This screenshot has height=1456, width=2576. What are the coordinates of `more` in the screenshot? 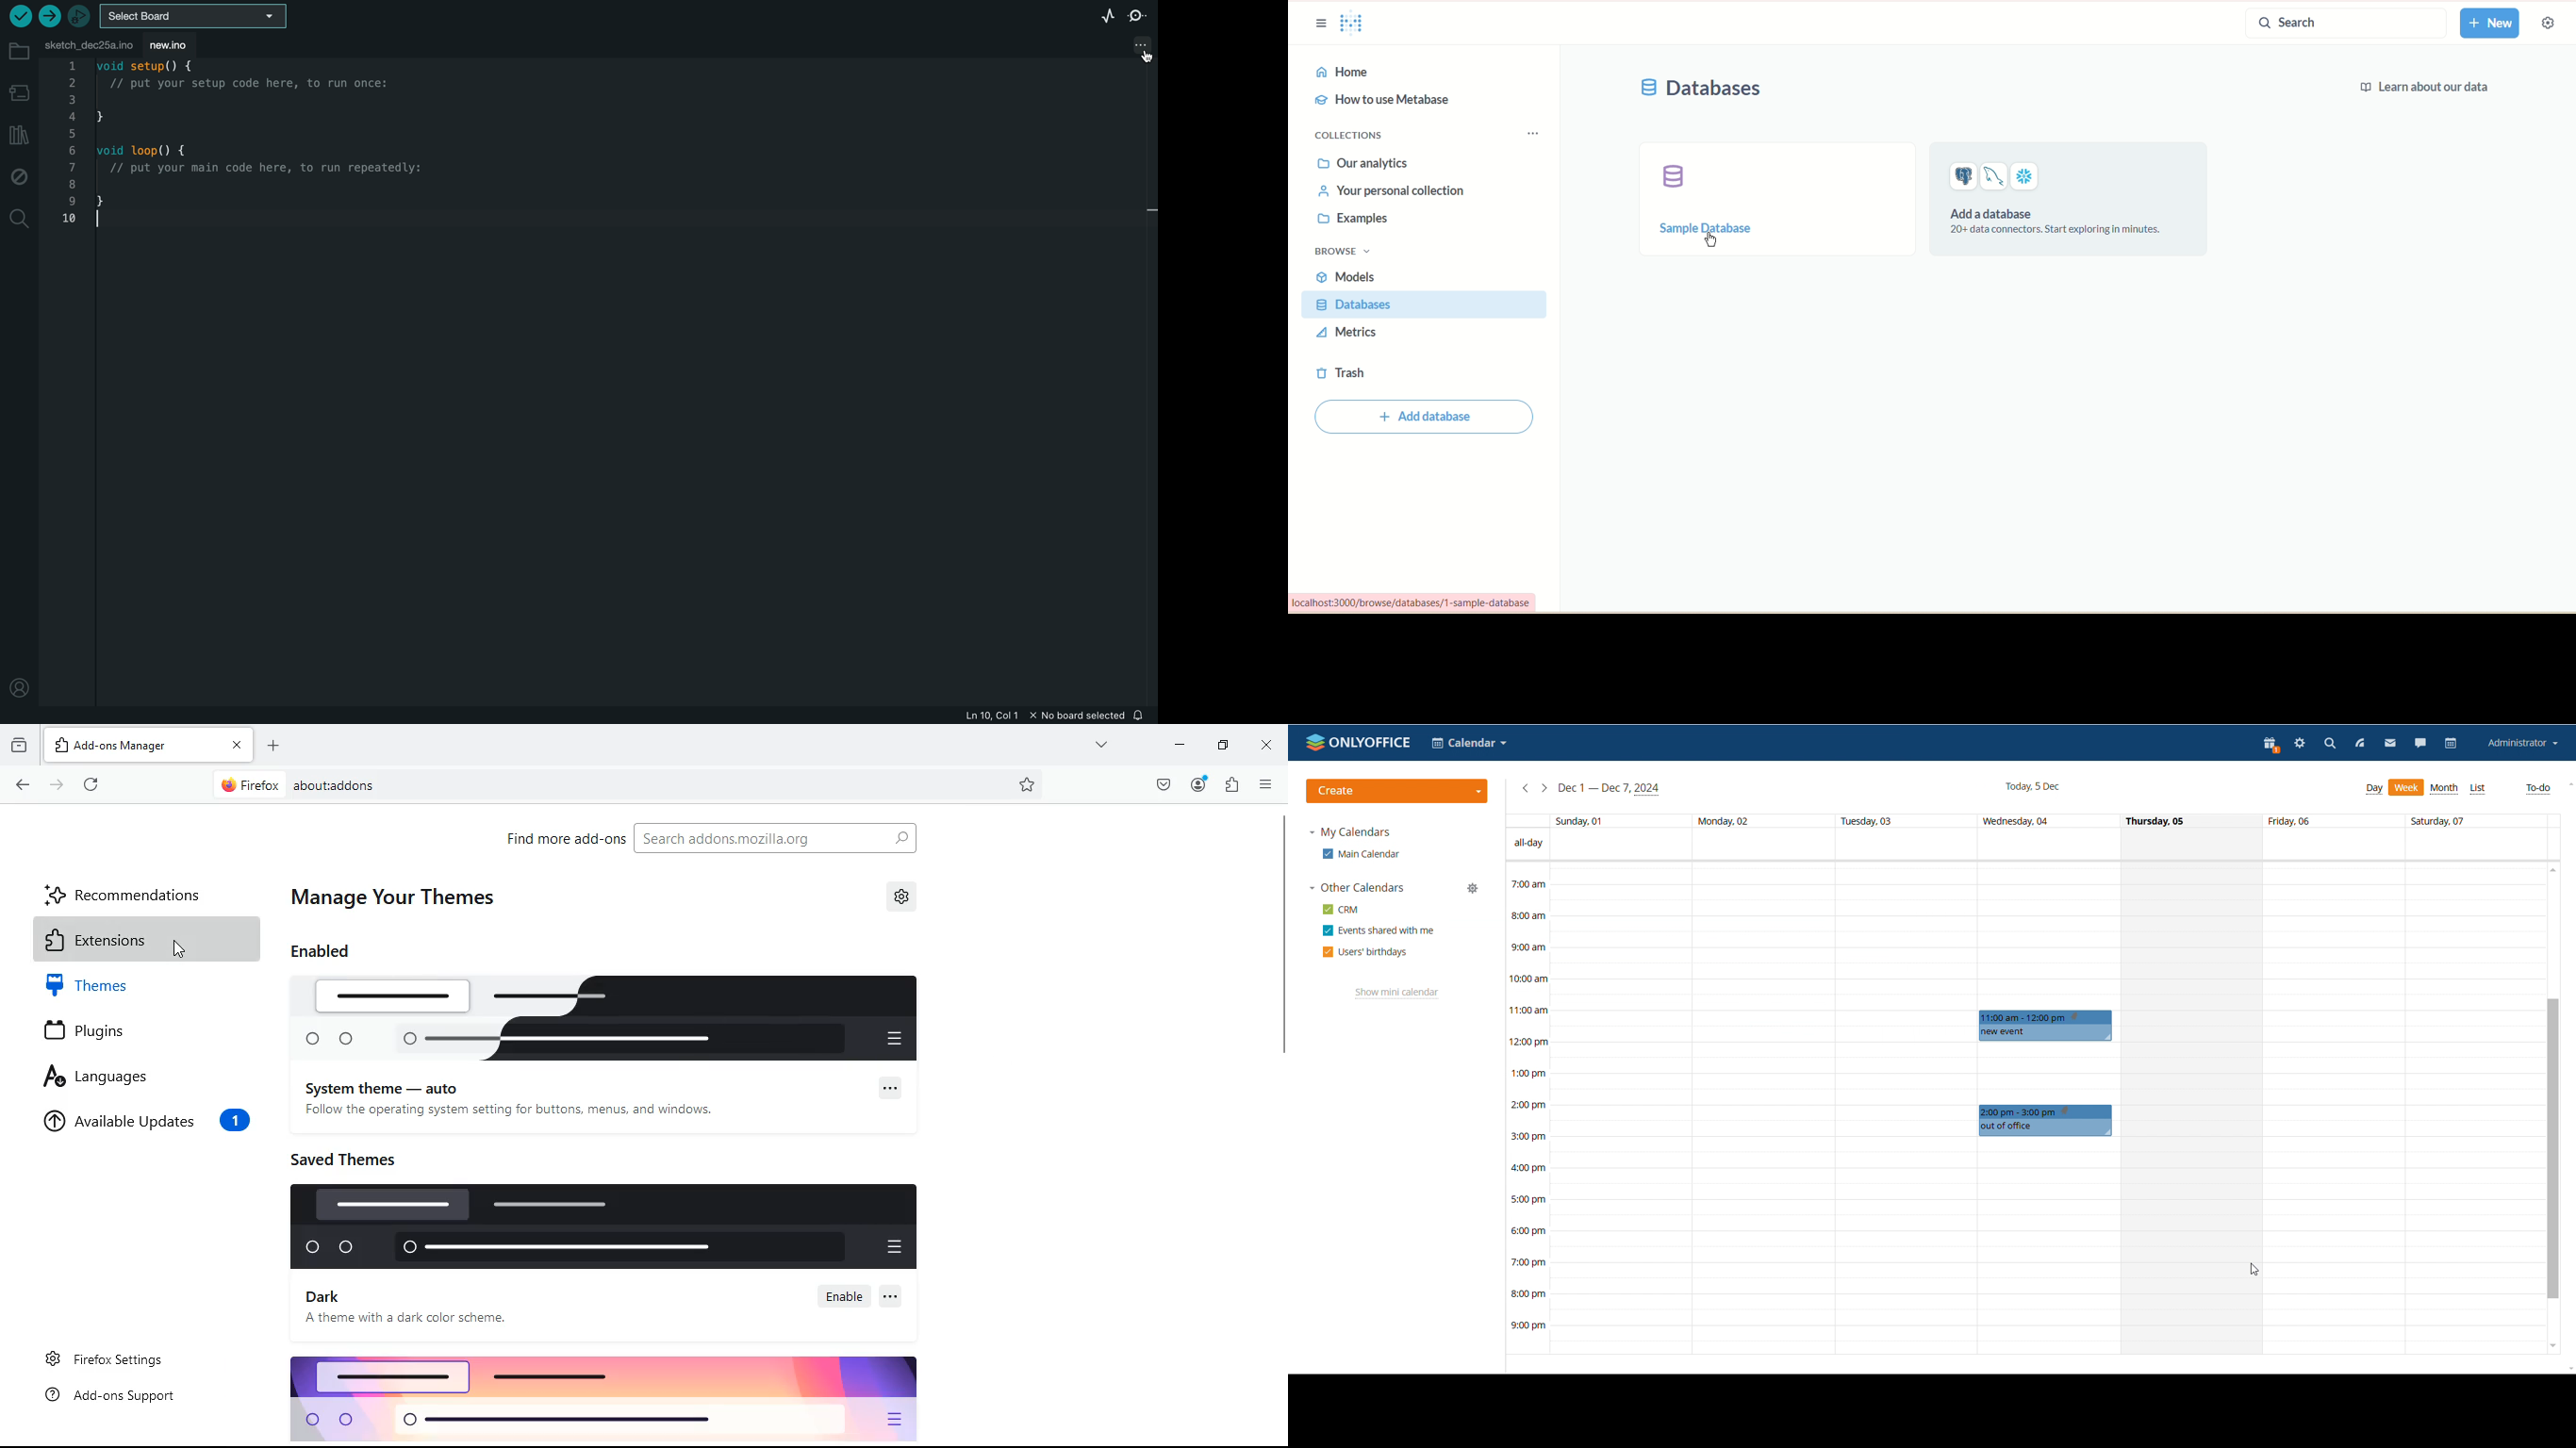 It's located at (1102, 747).